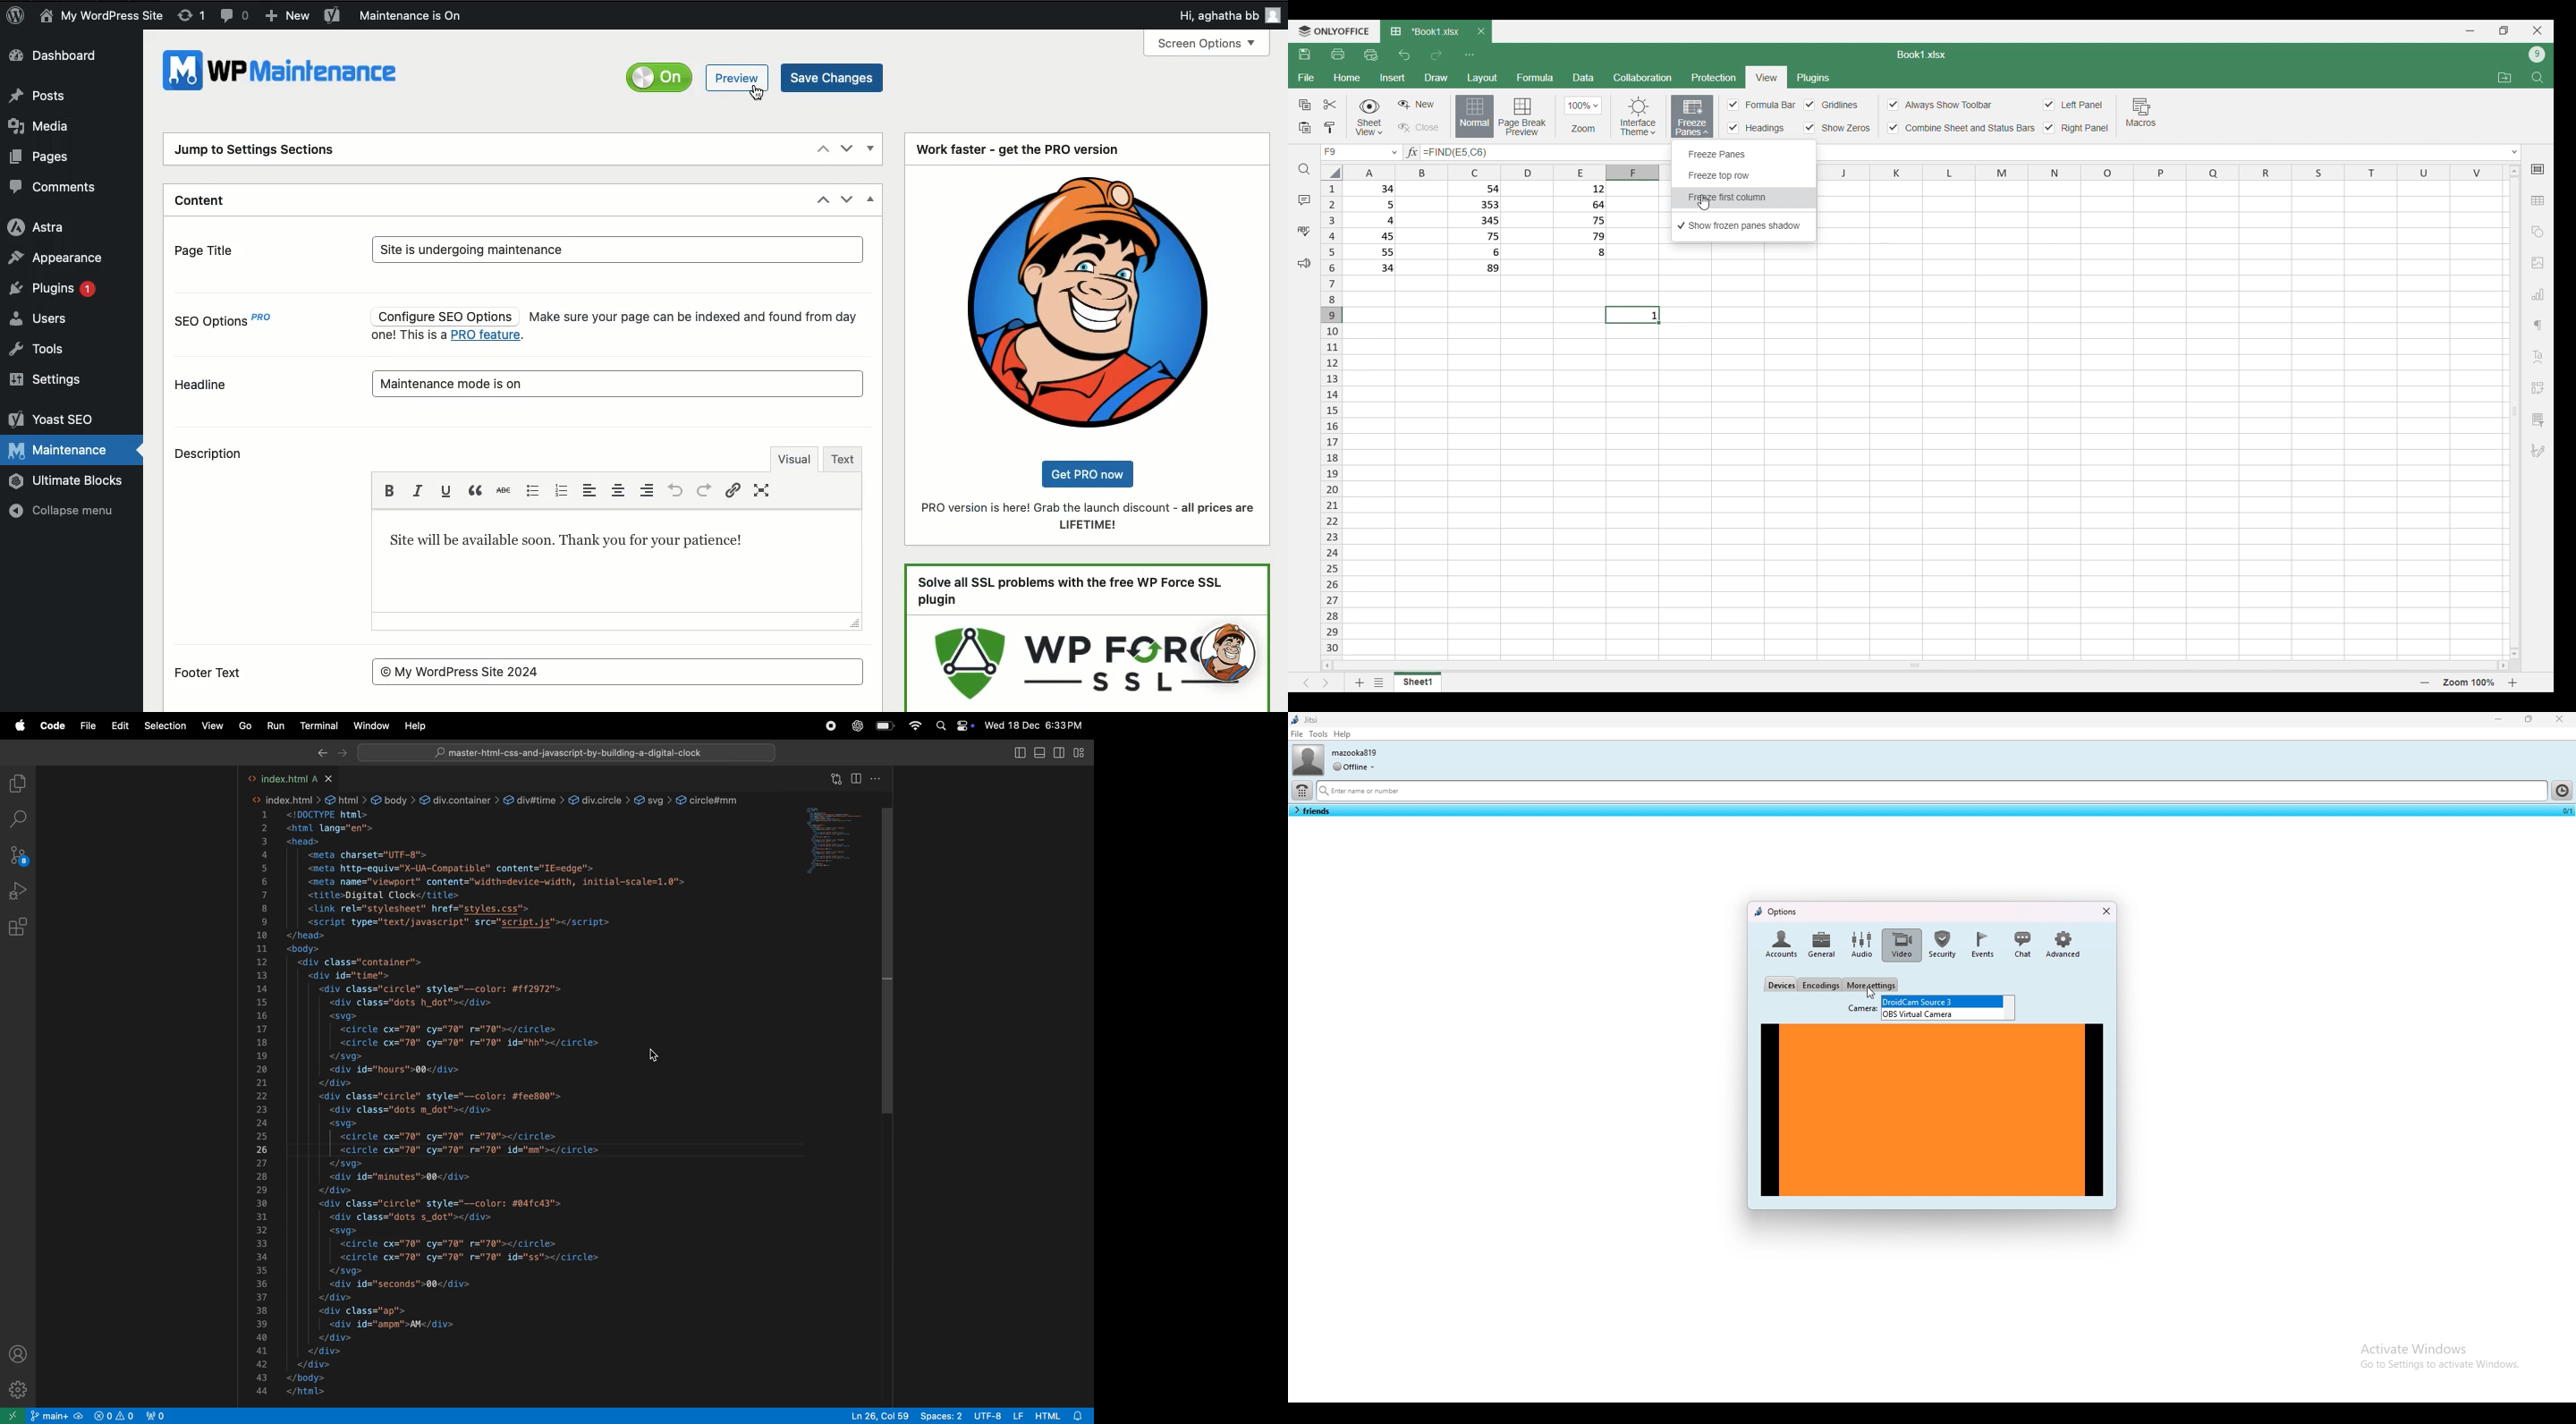 This screenshot has height=1428, width=2576. I want to click on Dashboard, so click(56, 57).